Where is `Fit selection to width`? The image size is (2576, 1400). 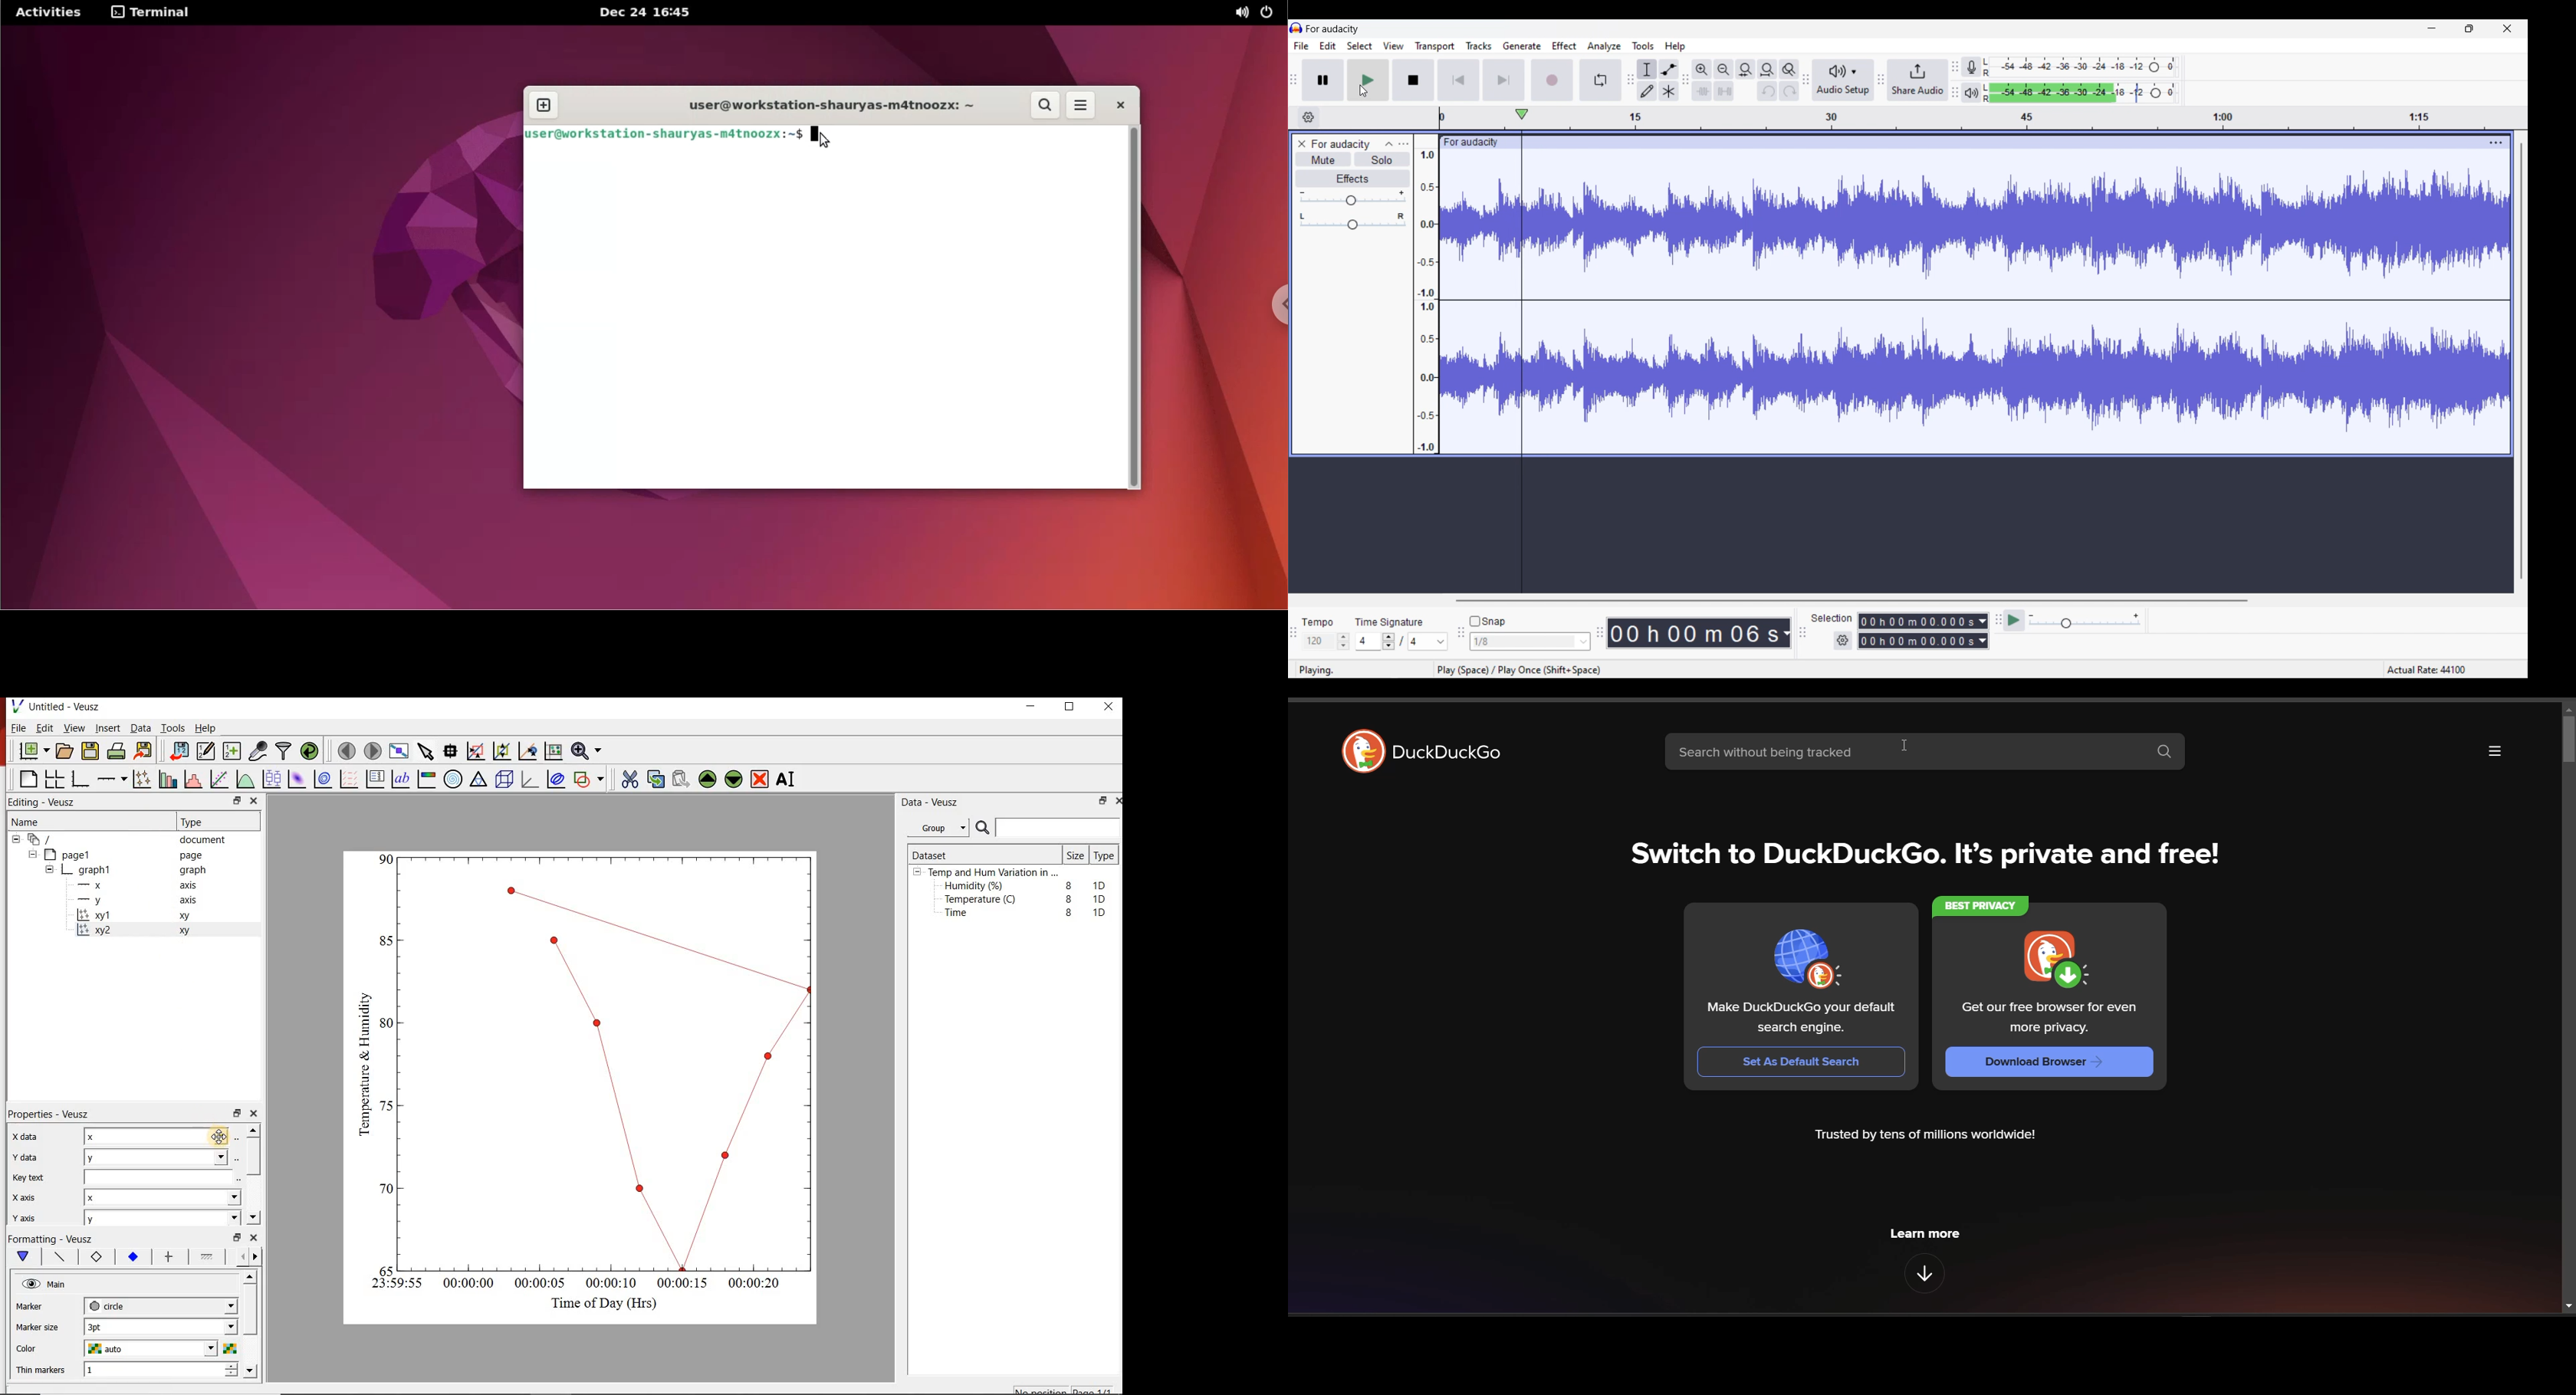 Fit selection to width is located at coordinates (1745, 70).